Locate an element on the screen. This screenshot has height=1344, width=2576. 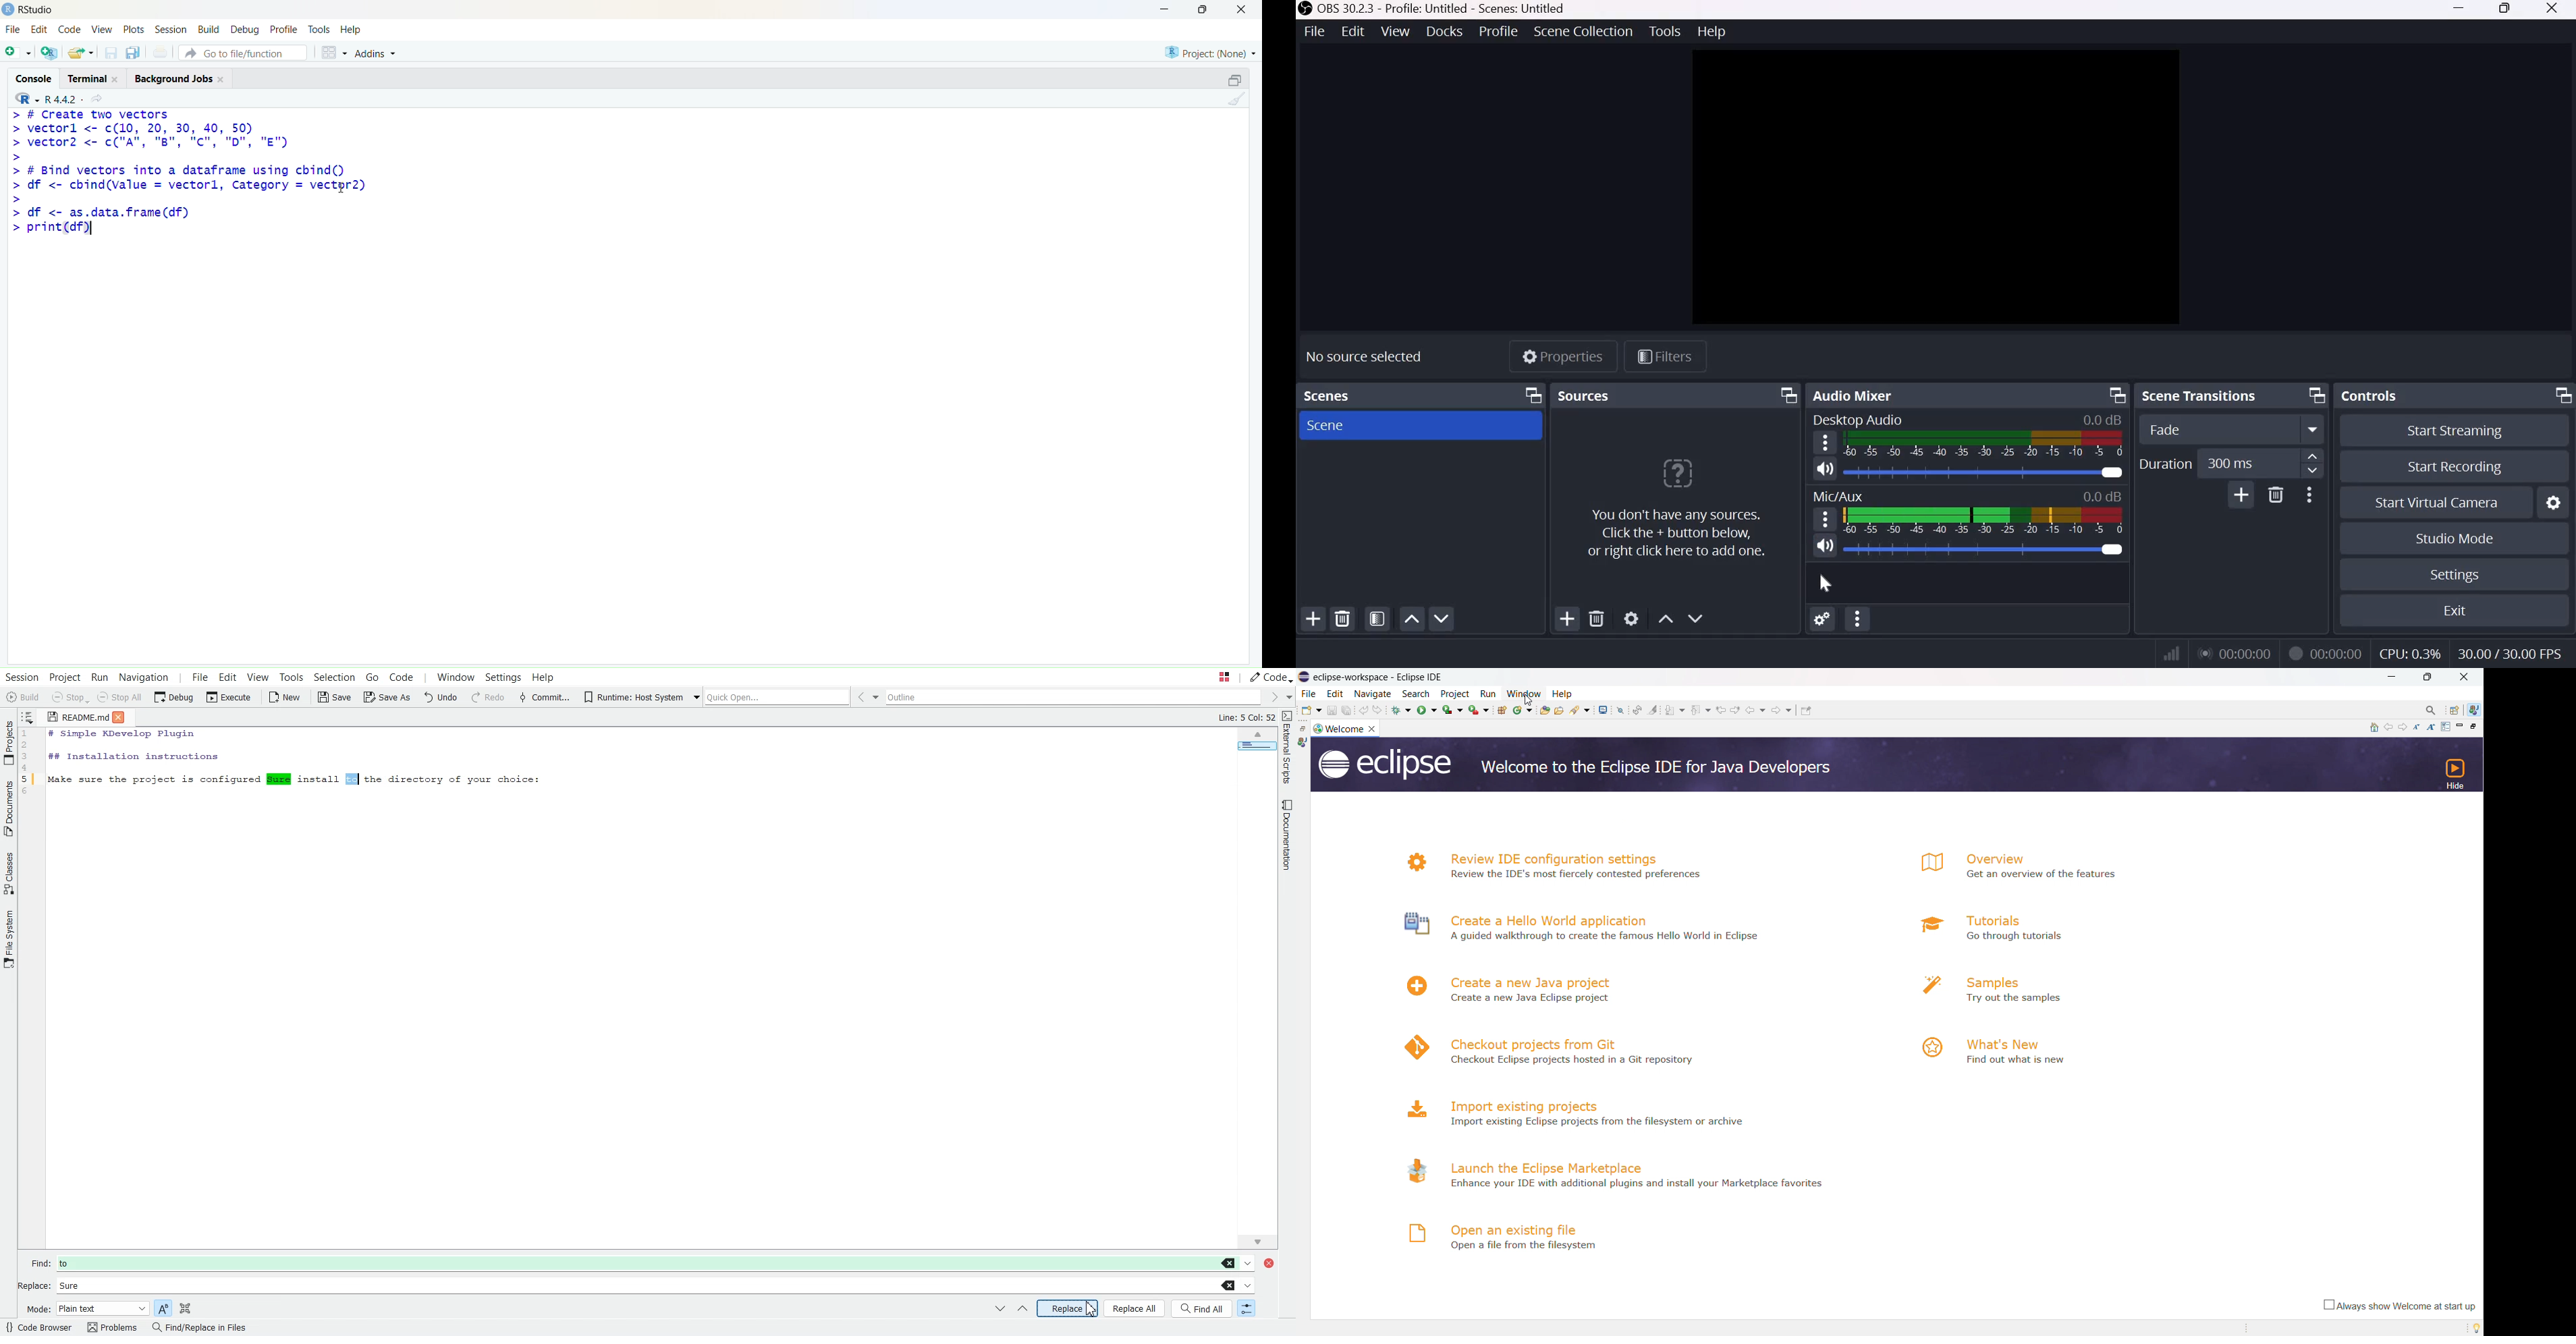
Start recording is located at coordinates (2453, 467).